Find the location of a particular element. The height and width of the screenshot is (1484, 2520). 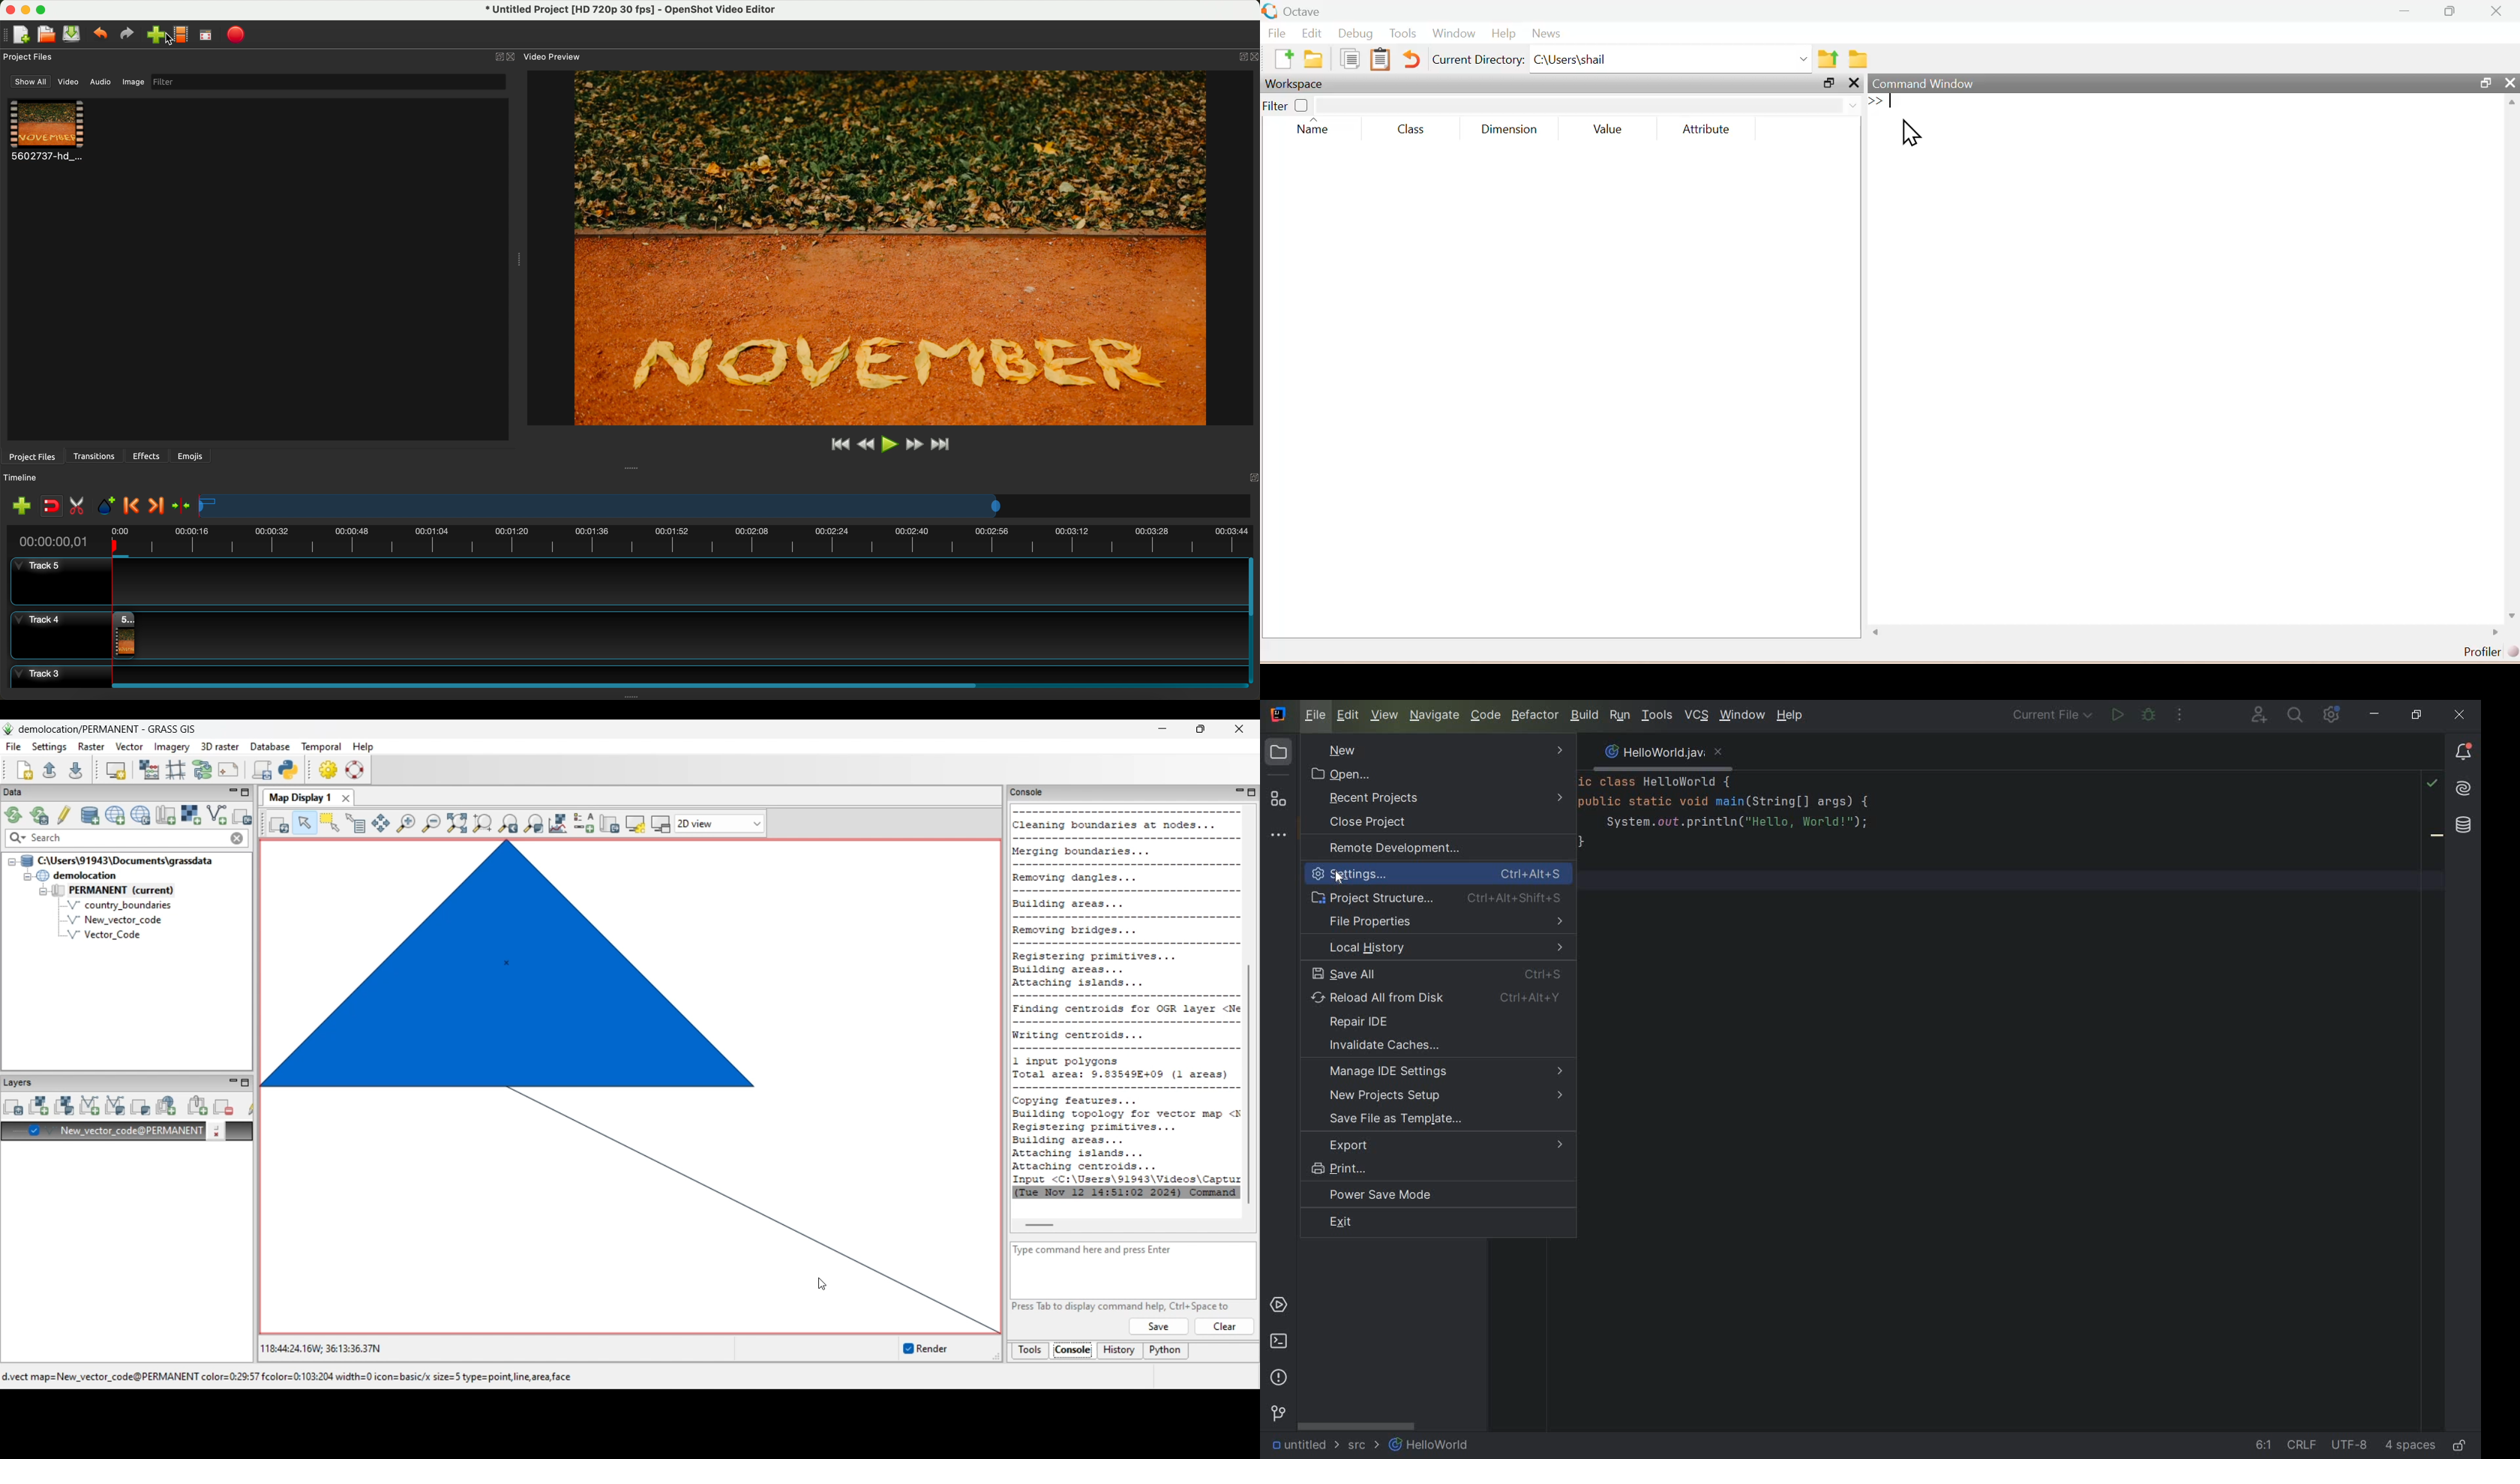

minimize is located at coordinates (2375, 714).